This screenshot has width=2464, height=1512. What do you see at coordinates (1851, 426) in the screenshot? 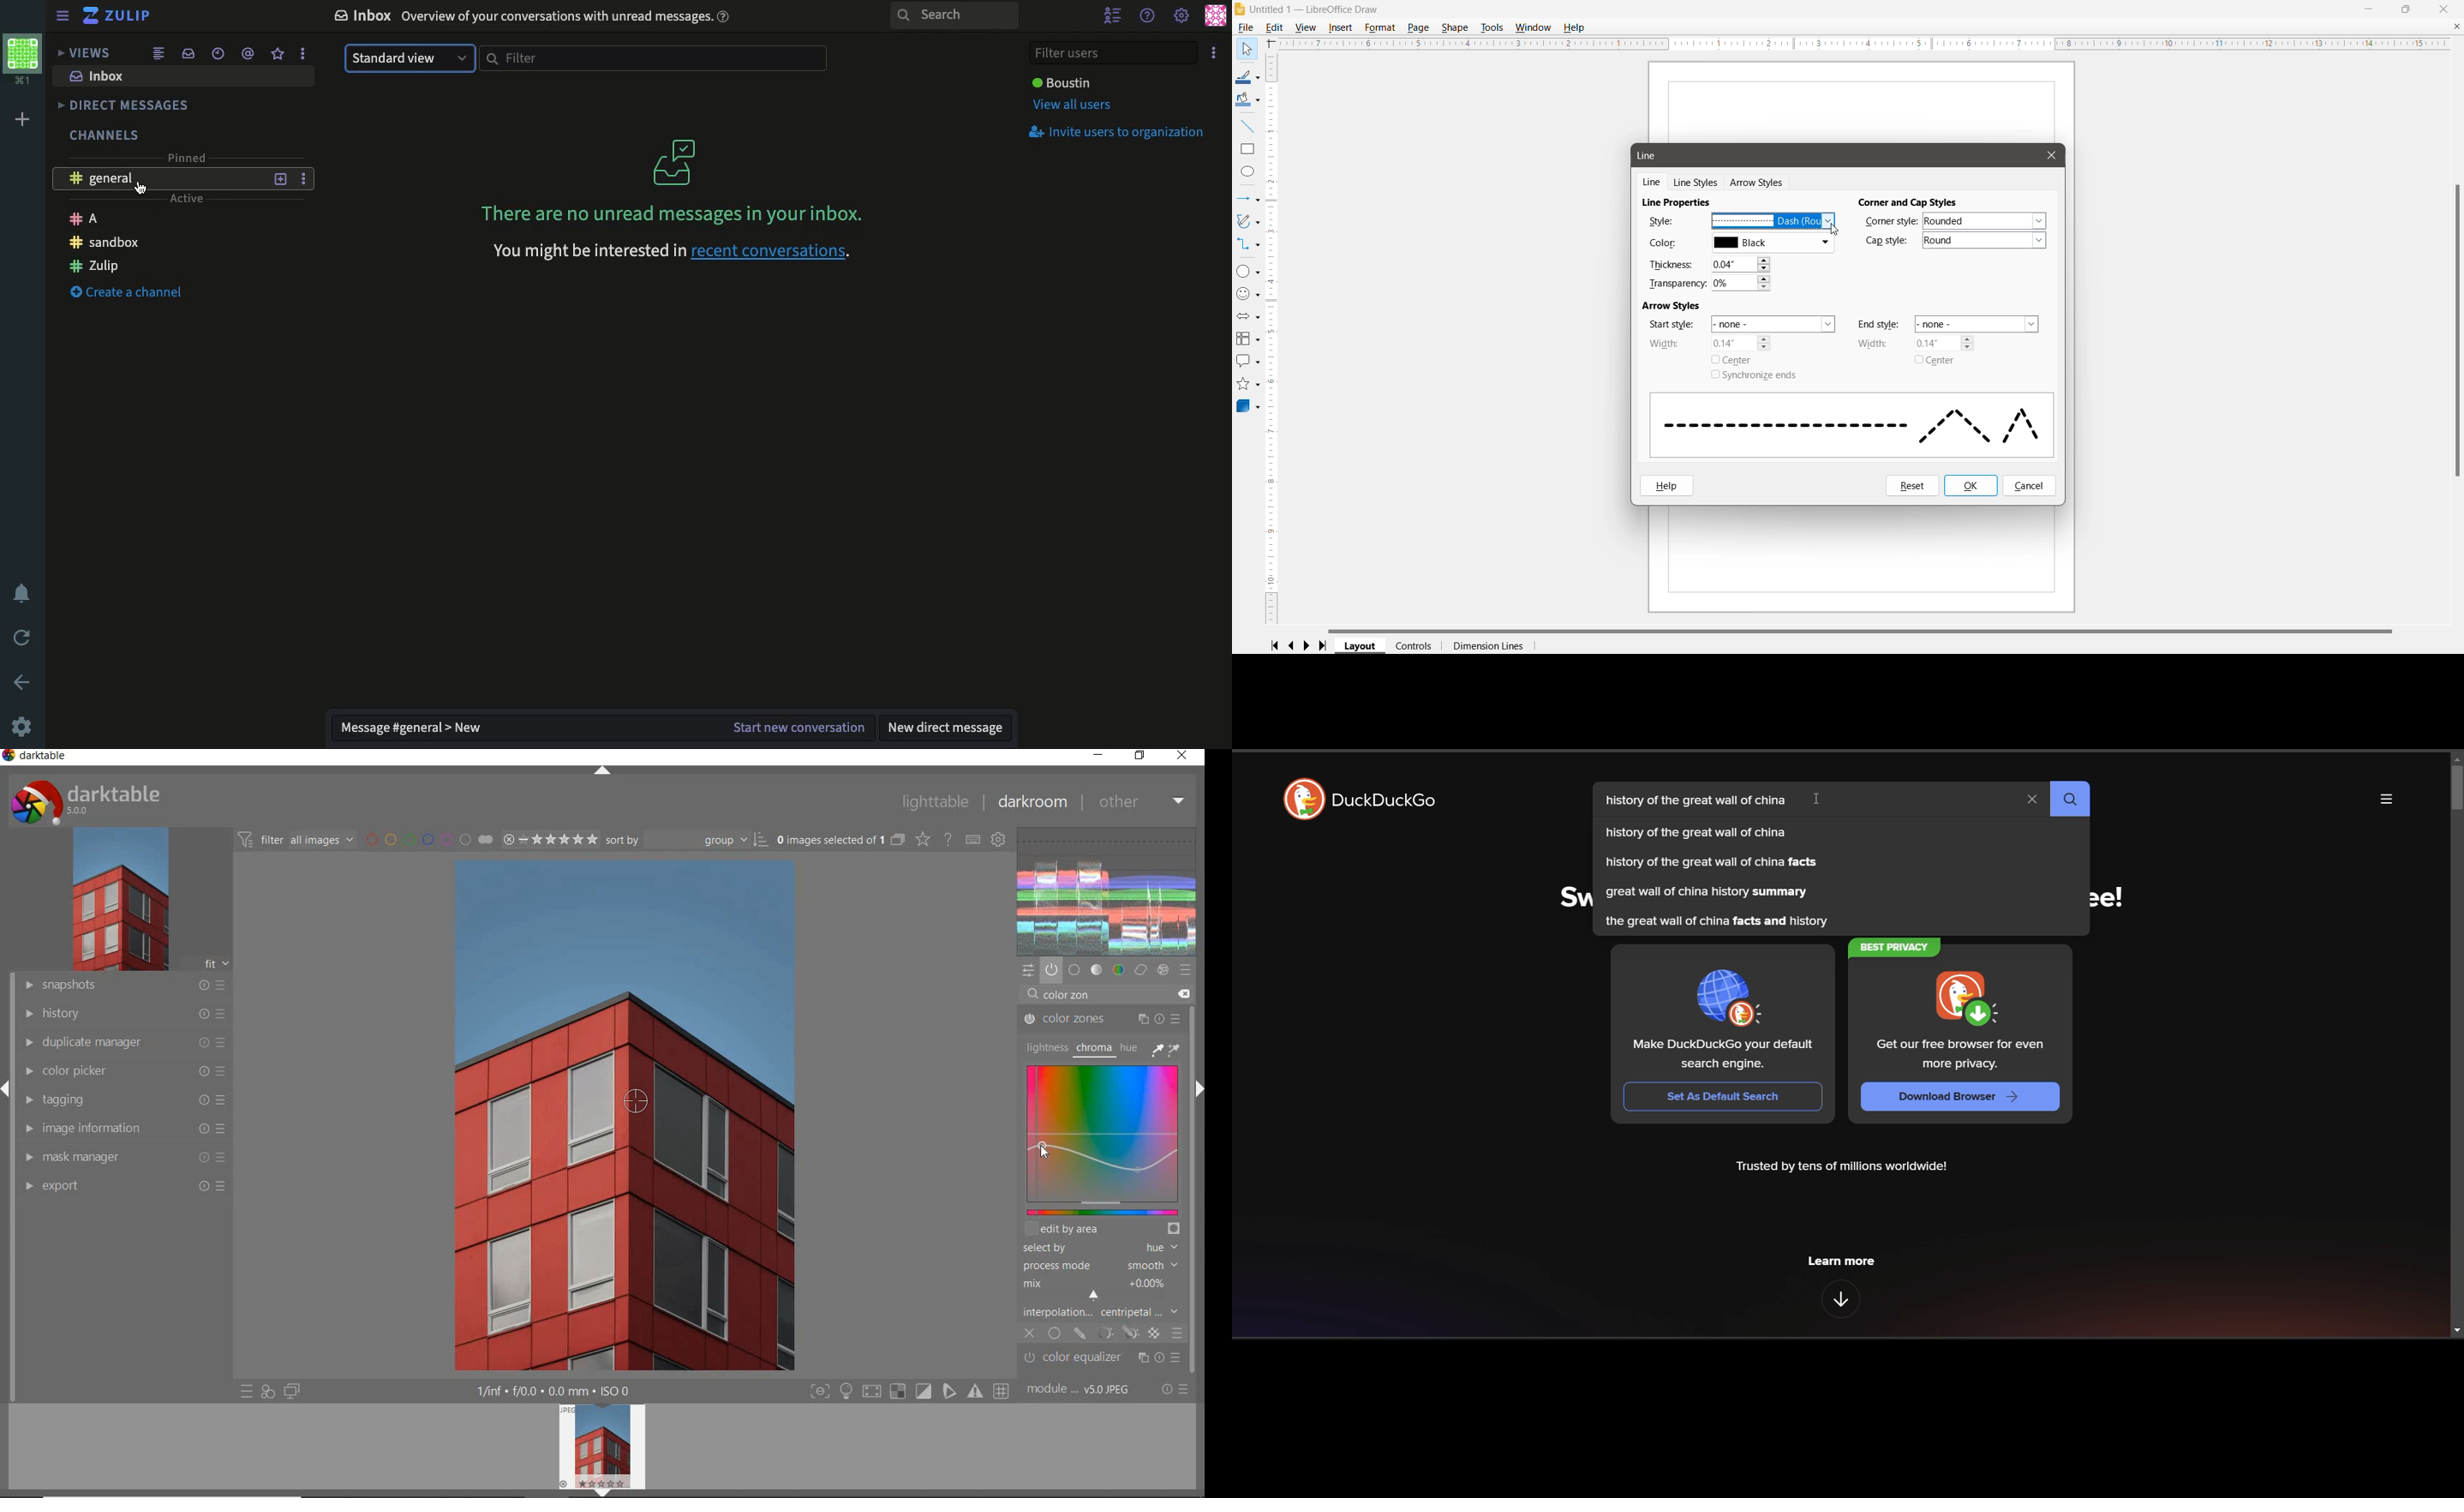
I see `Selected Line style display` at bounding box center [1851, 426].